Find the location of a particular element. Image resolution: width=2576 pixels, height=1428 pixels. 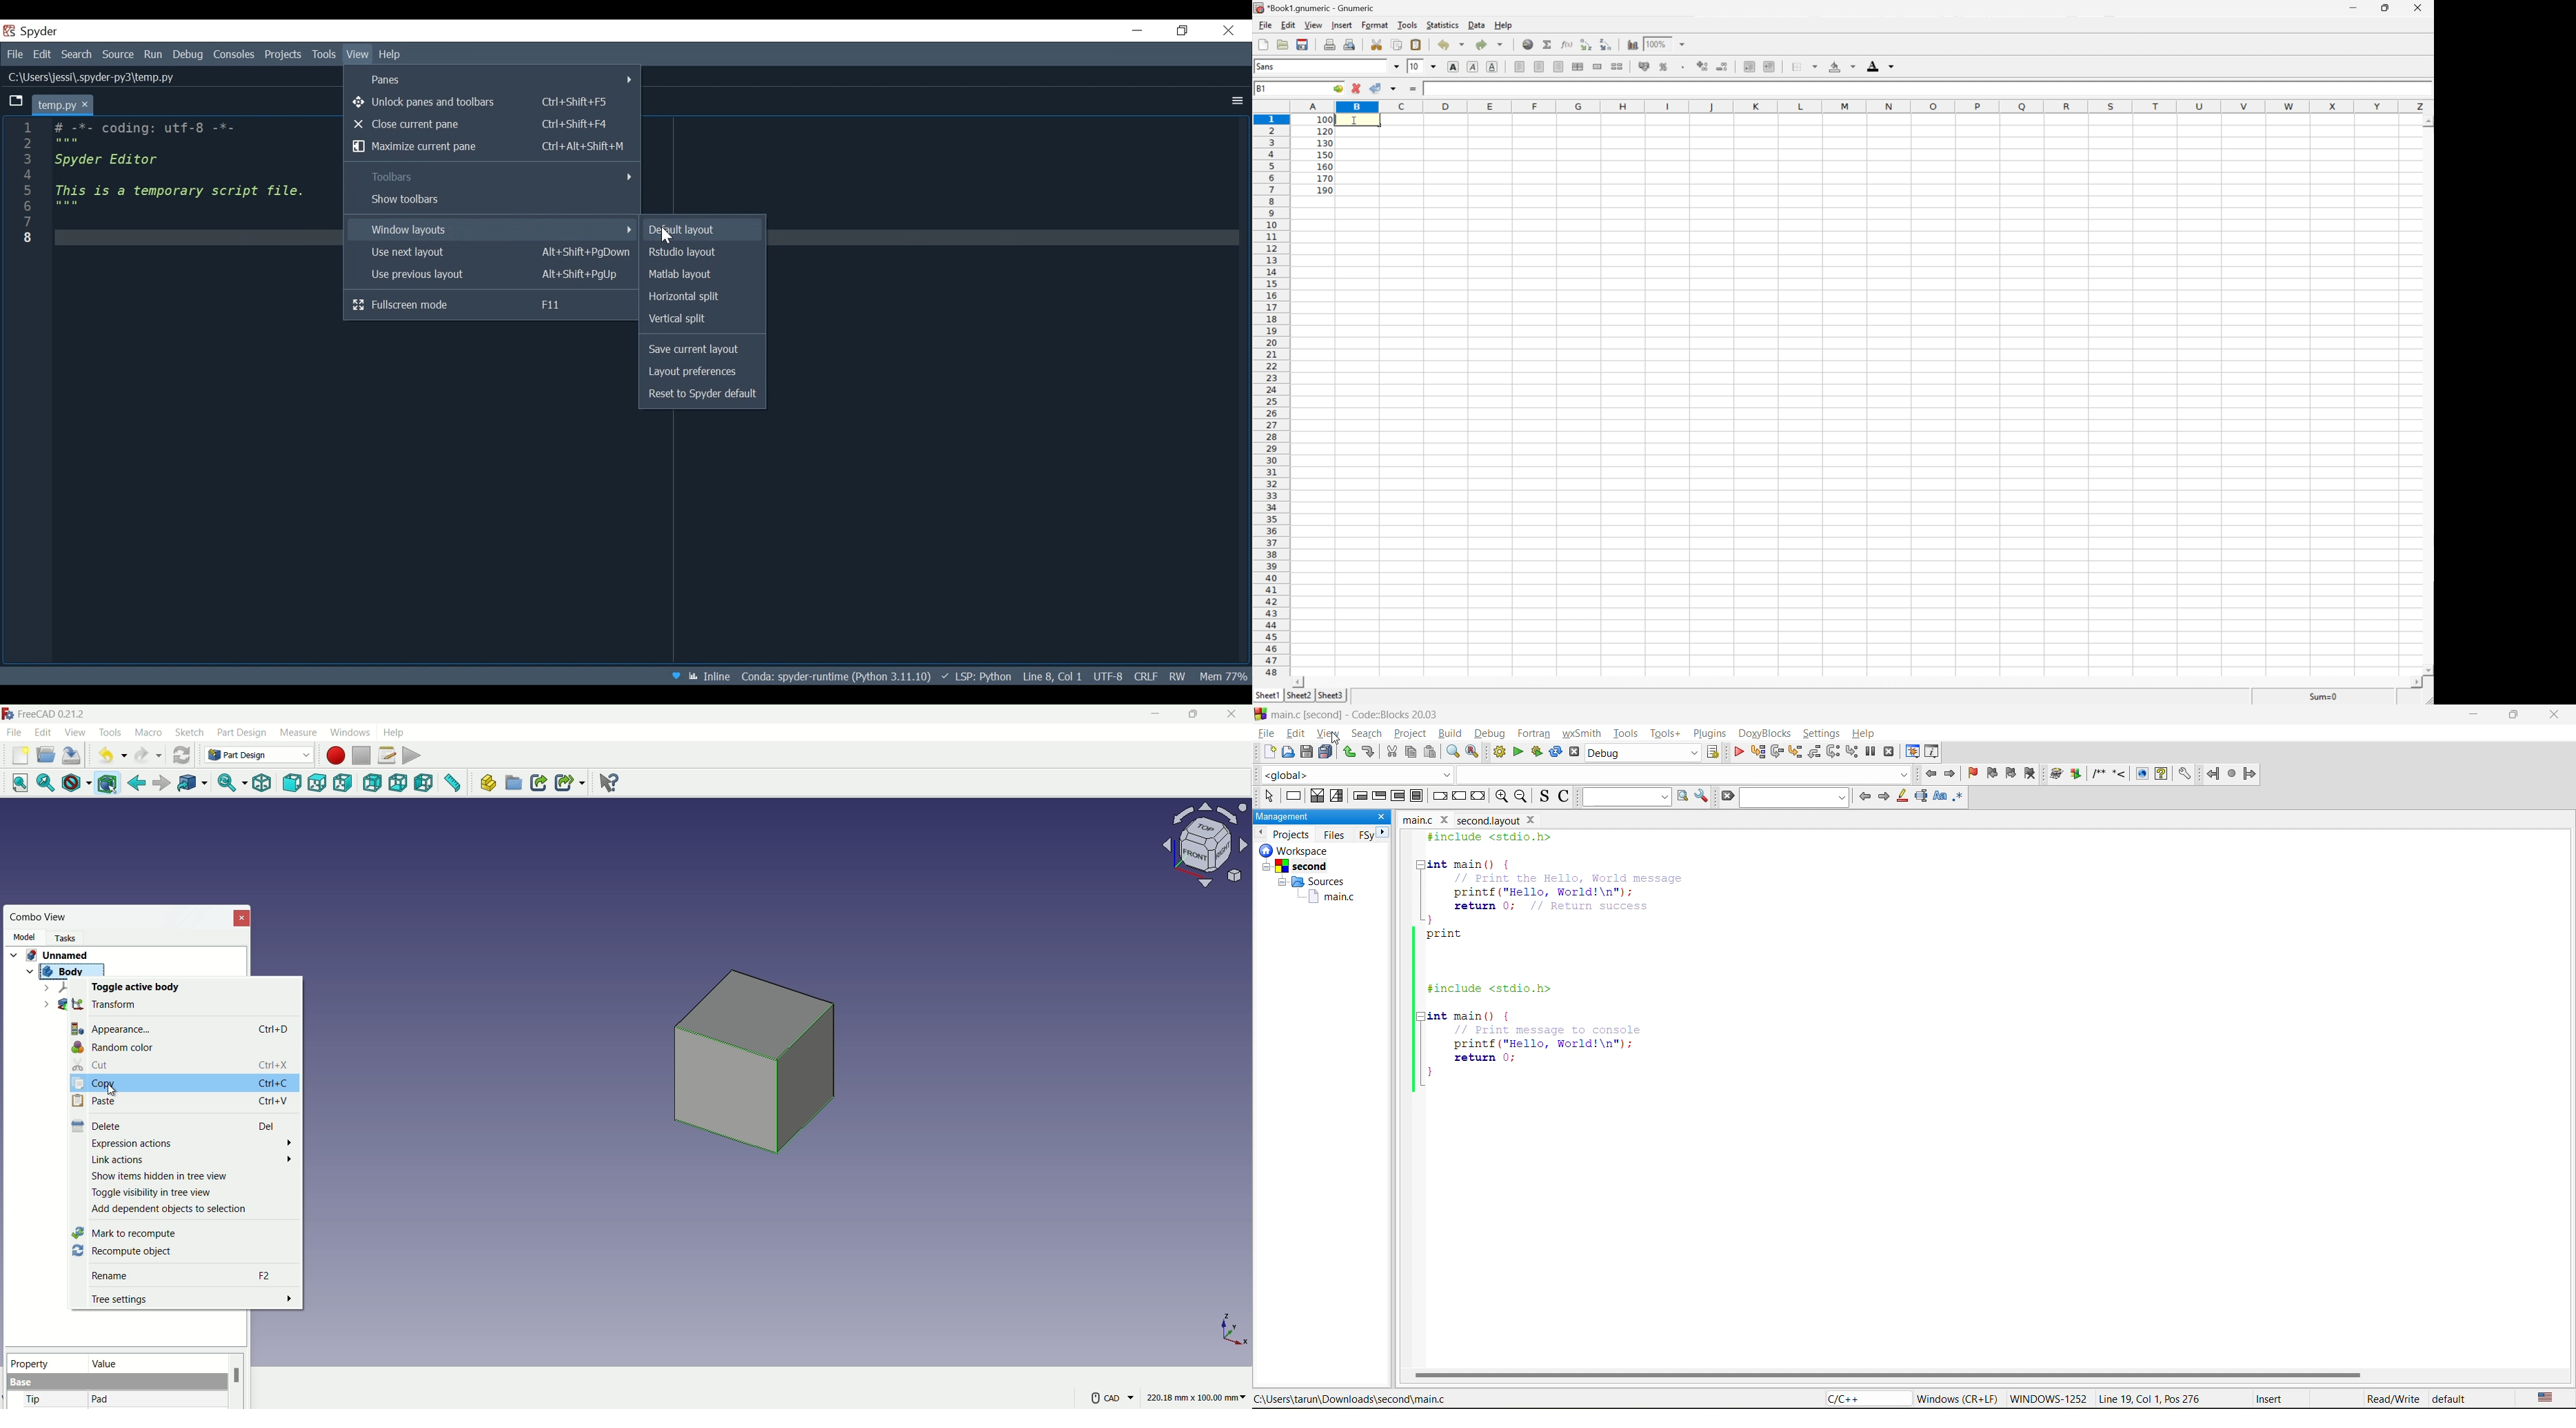

debug is located at coordinates (1491, 733).